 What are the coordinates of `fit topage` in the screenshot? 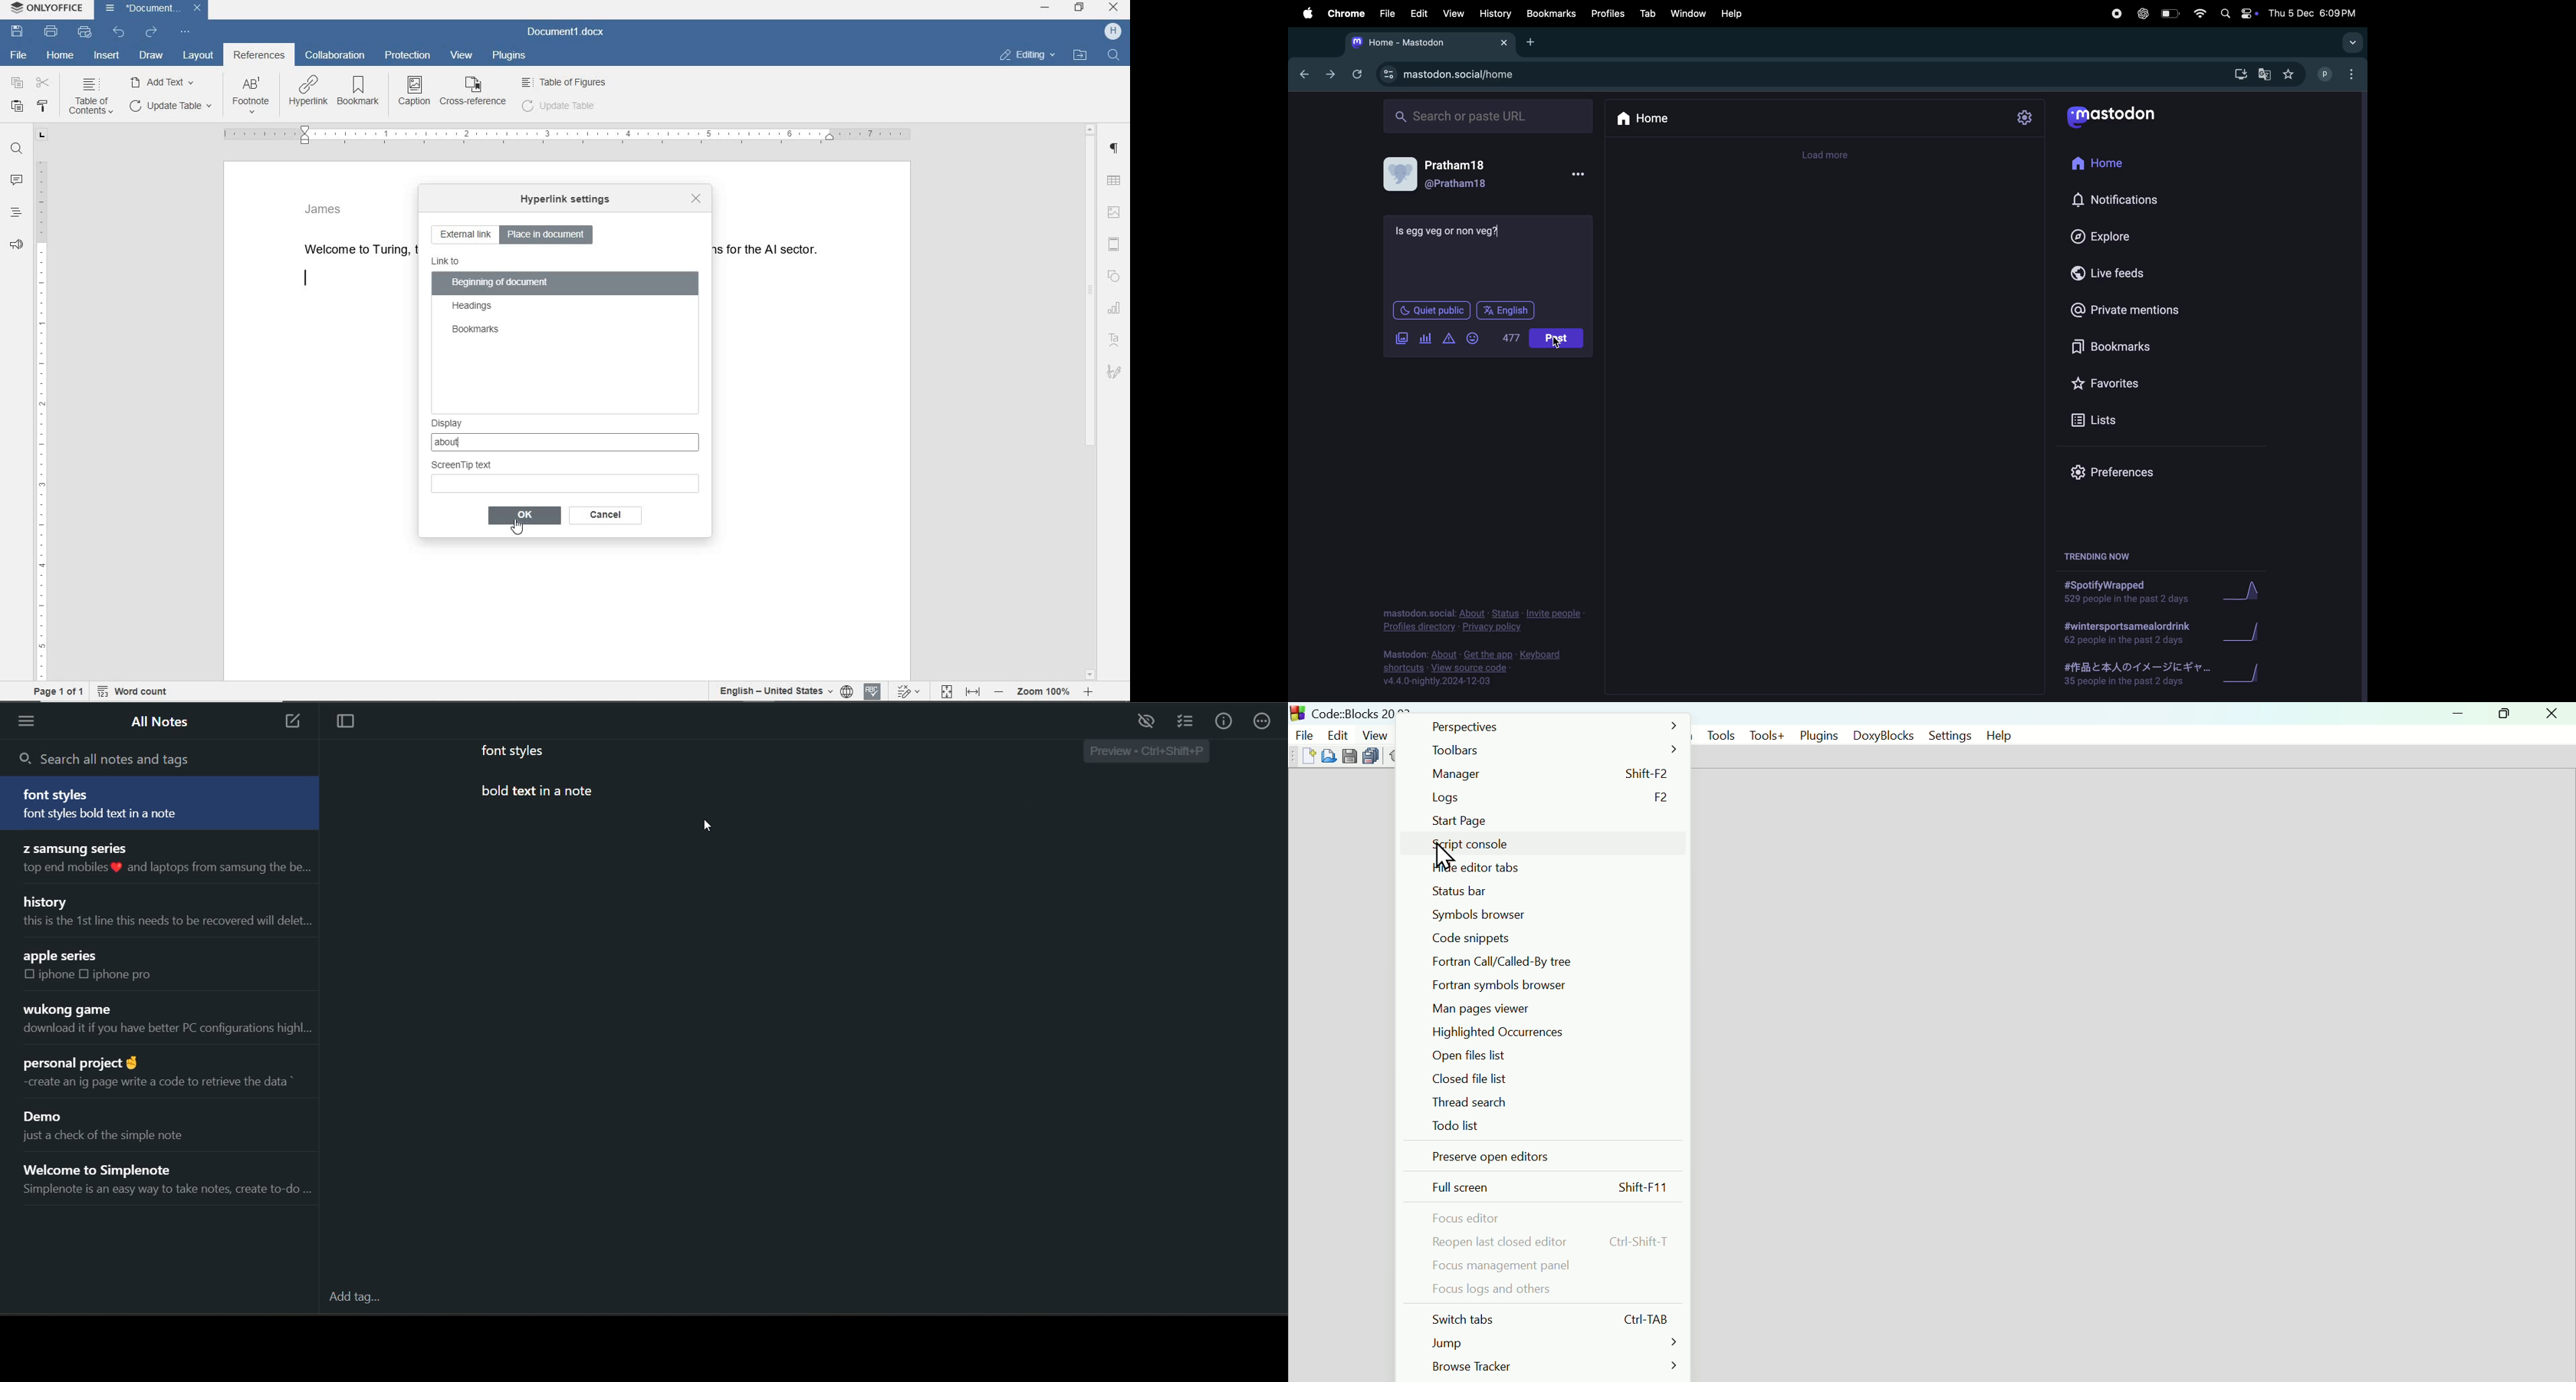 It's located at (946, 691).